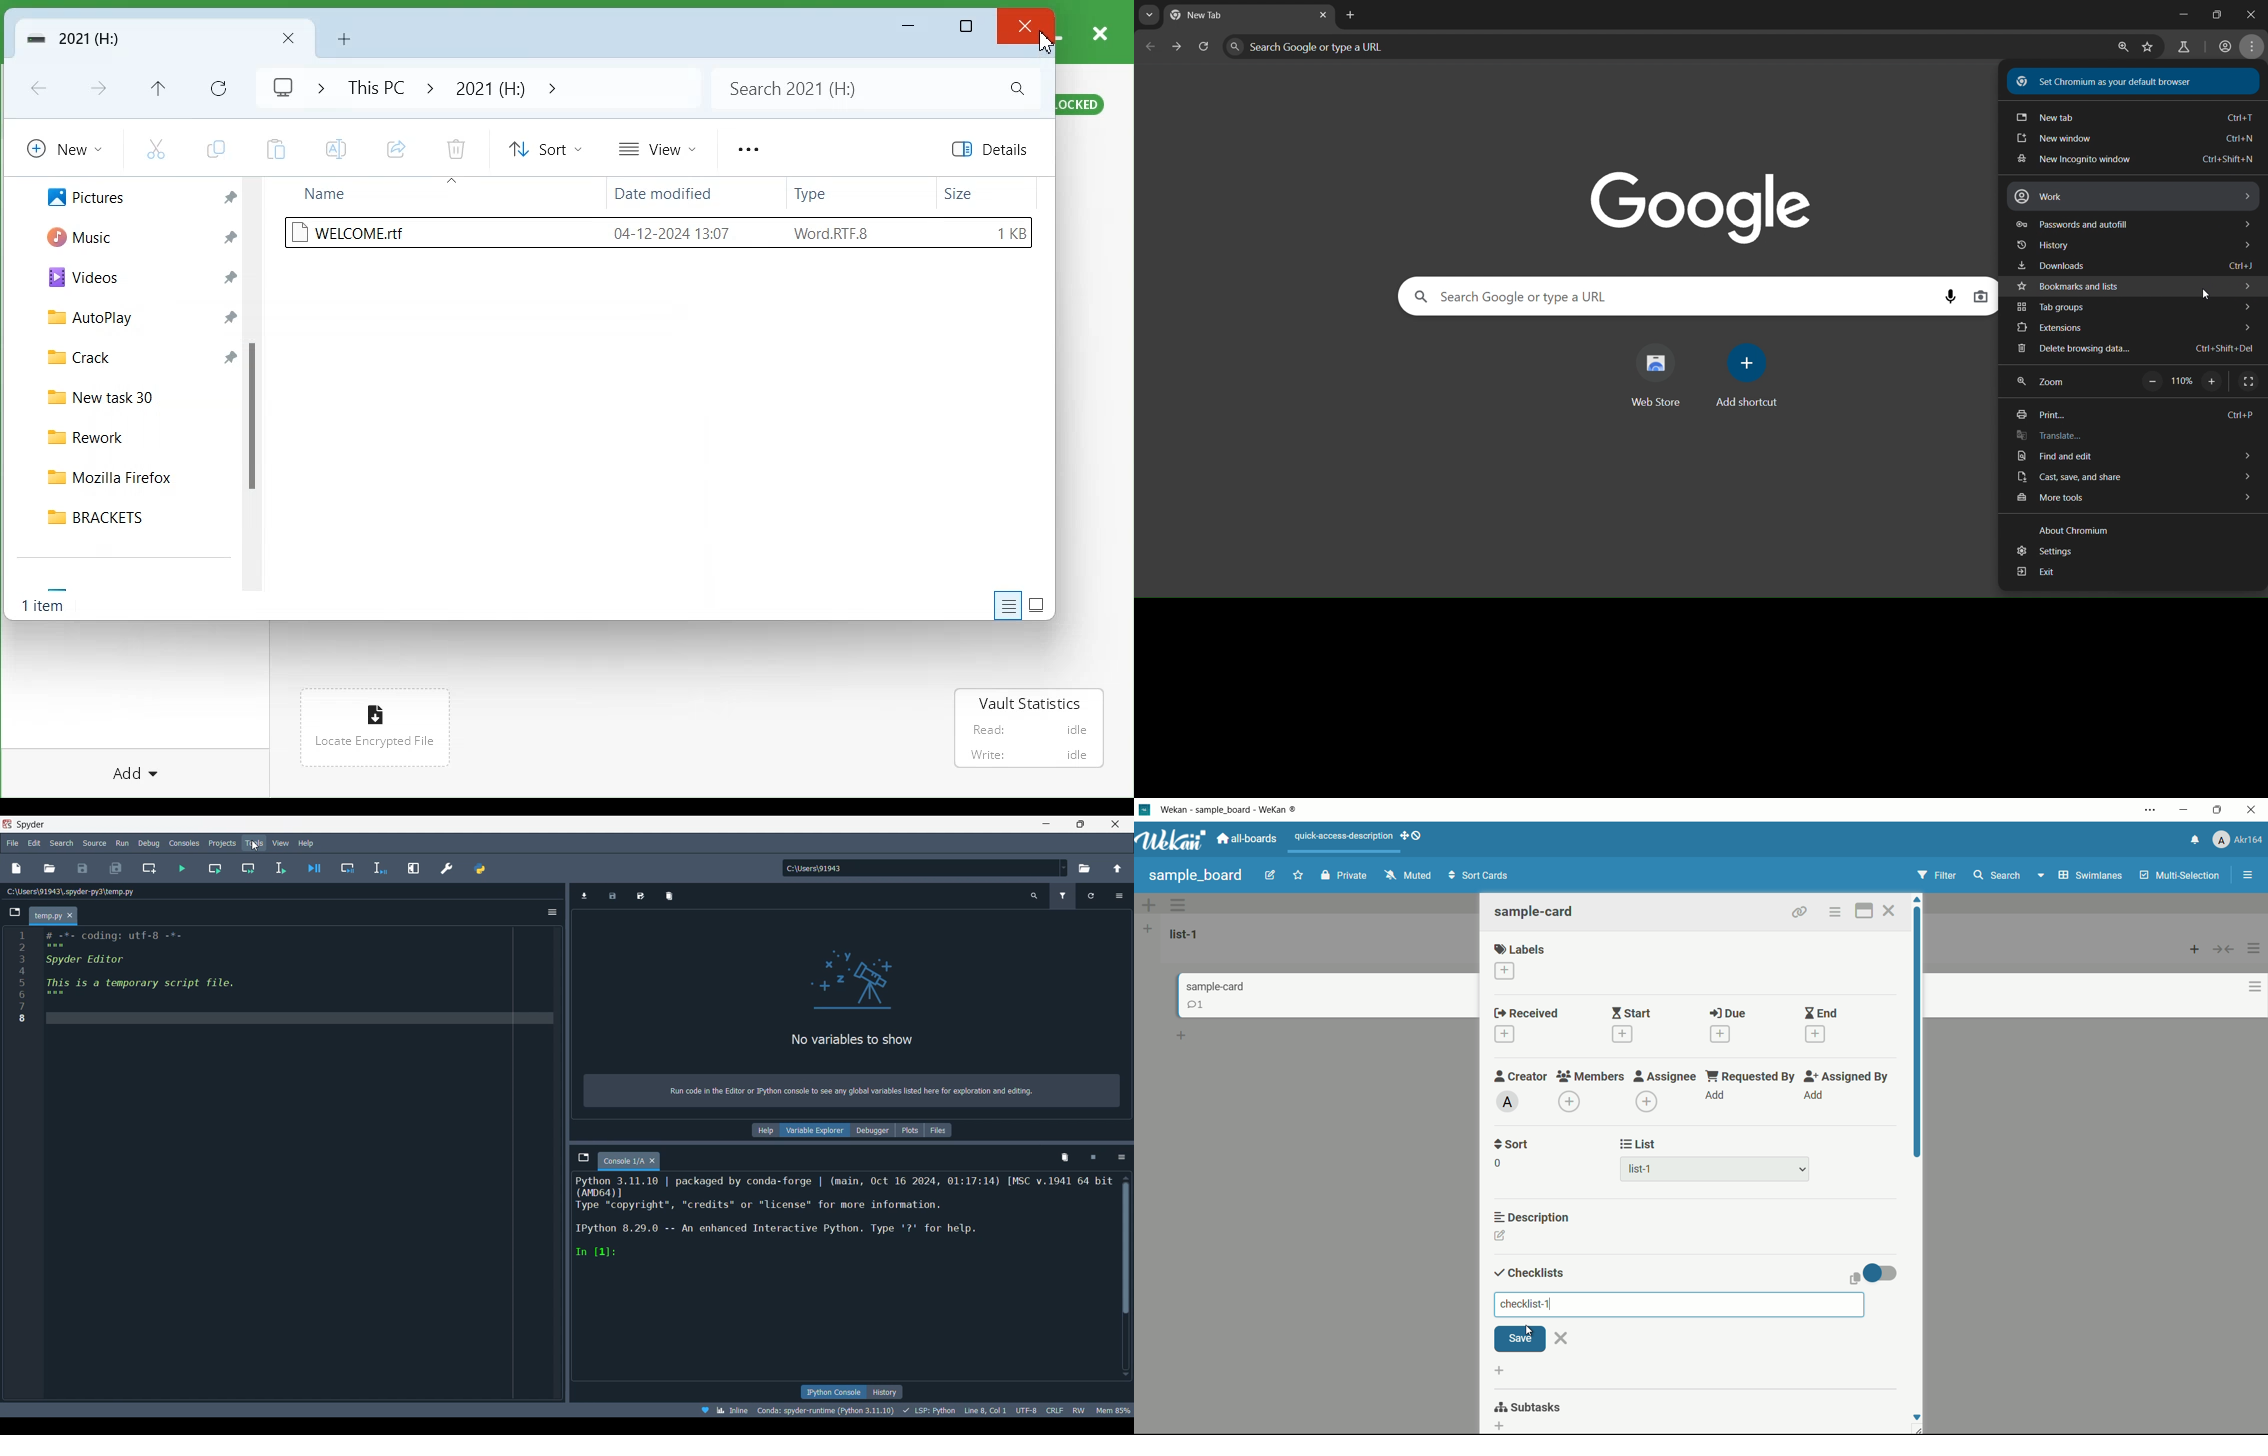 Image resolution: width=2268 pixels, height=1456 pixels. I want to click on  Multi-Selection, so click(2181, 877).